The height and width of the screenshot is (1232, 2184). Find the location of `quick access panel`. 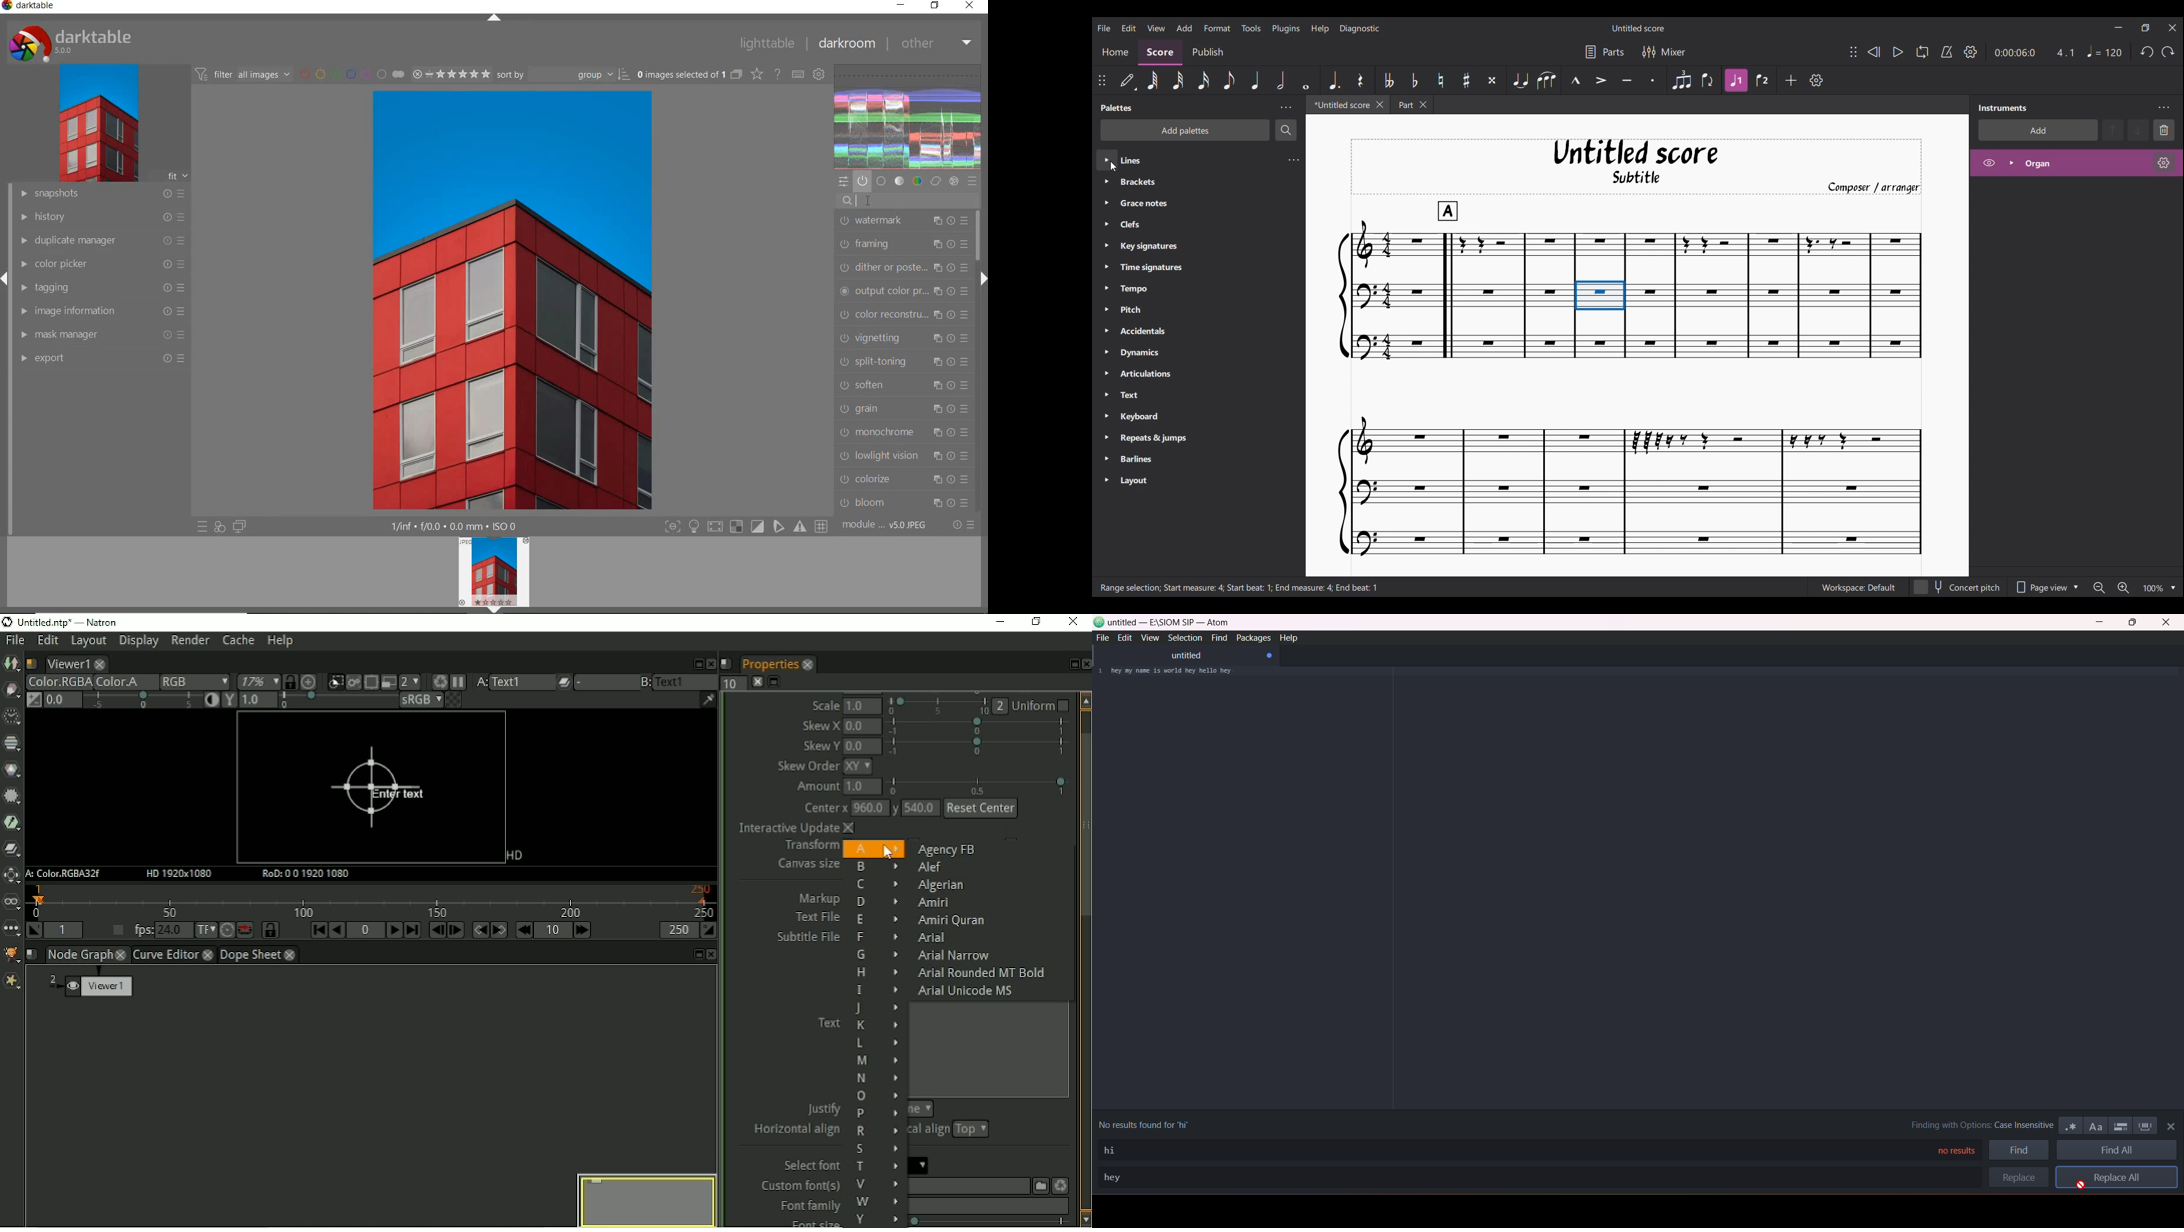

quick access panel is located at coordinates (845, 181).